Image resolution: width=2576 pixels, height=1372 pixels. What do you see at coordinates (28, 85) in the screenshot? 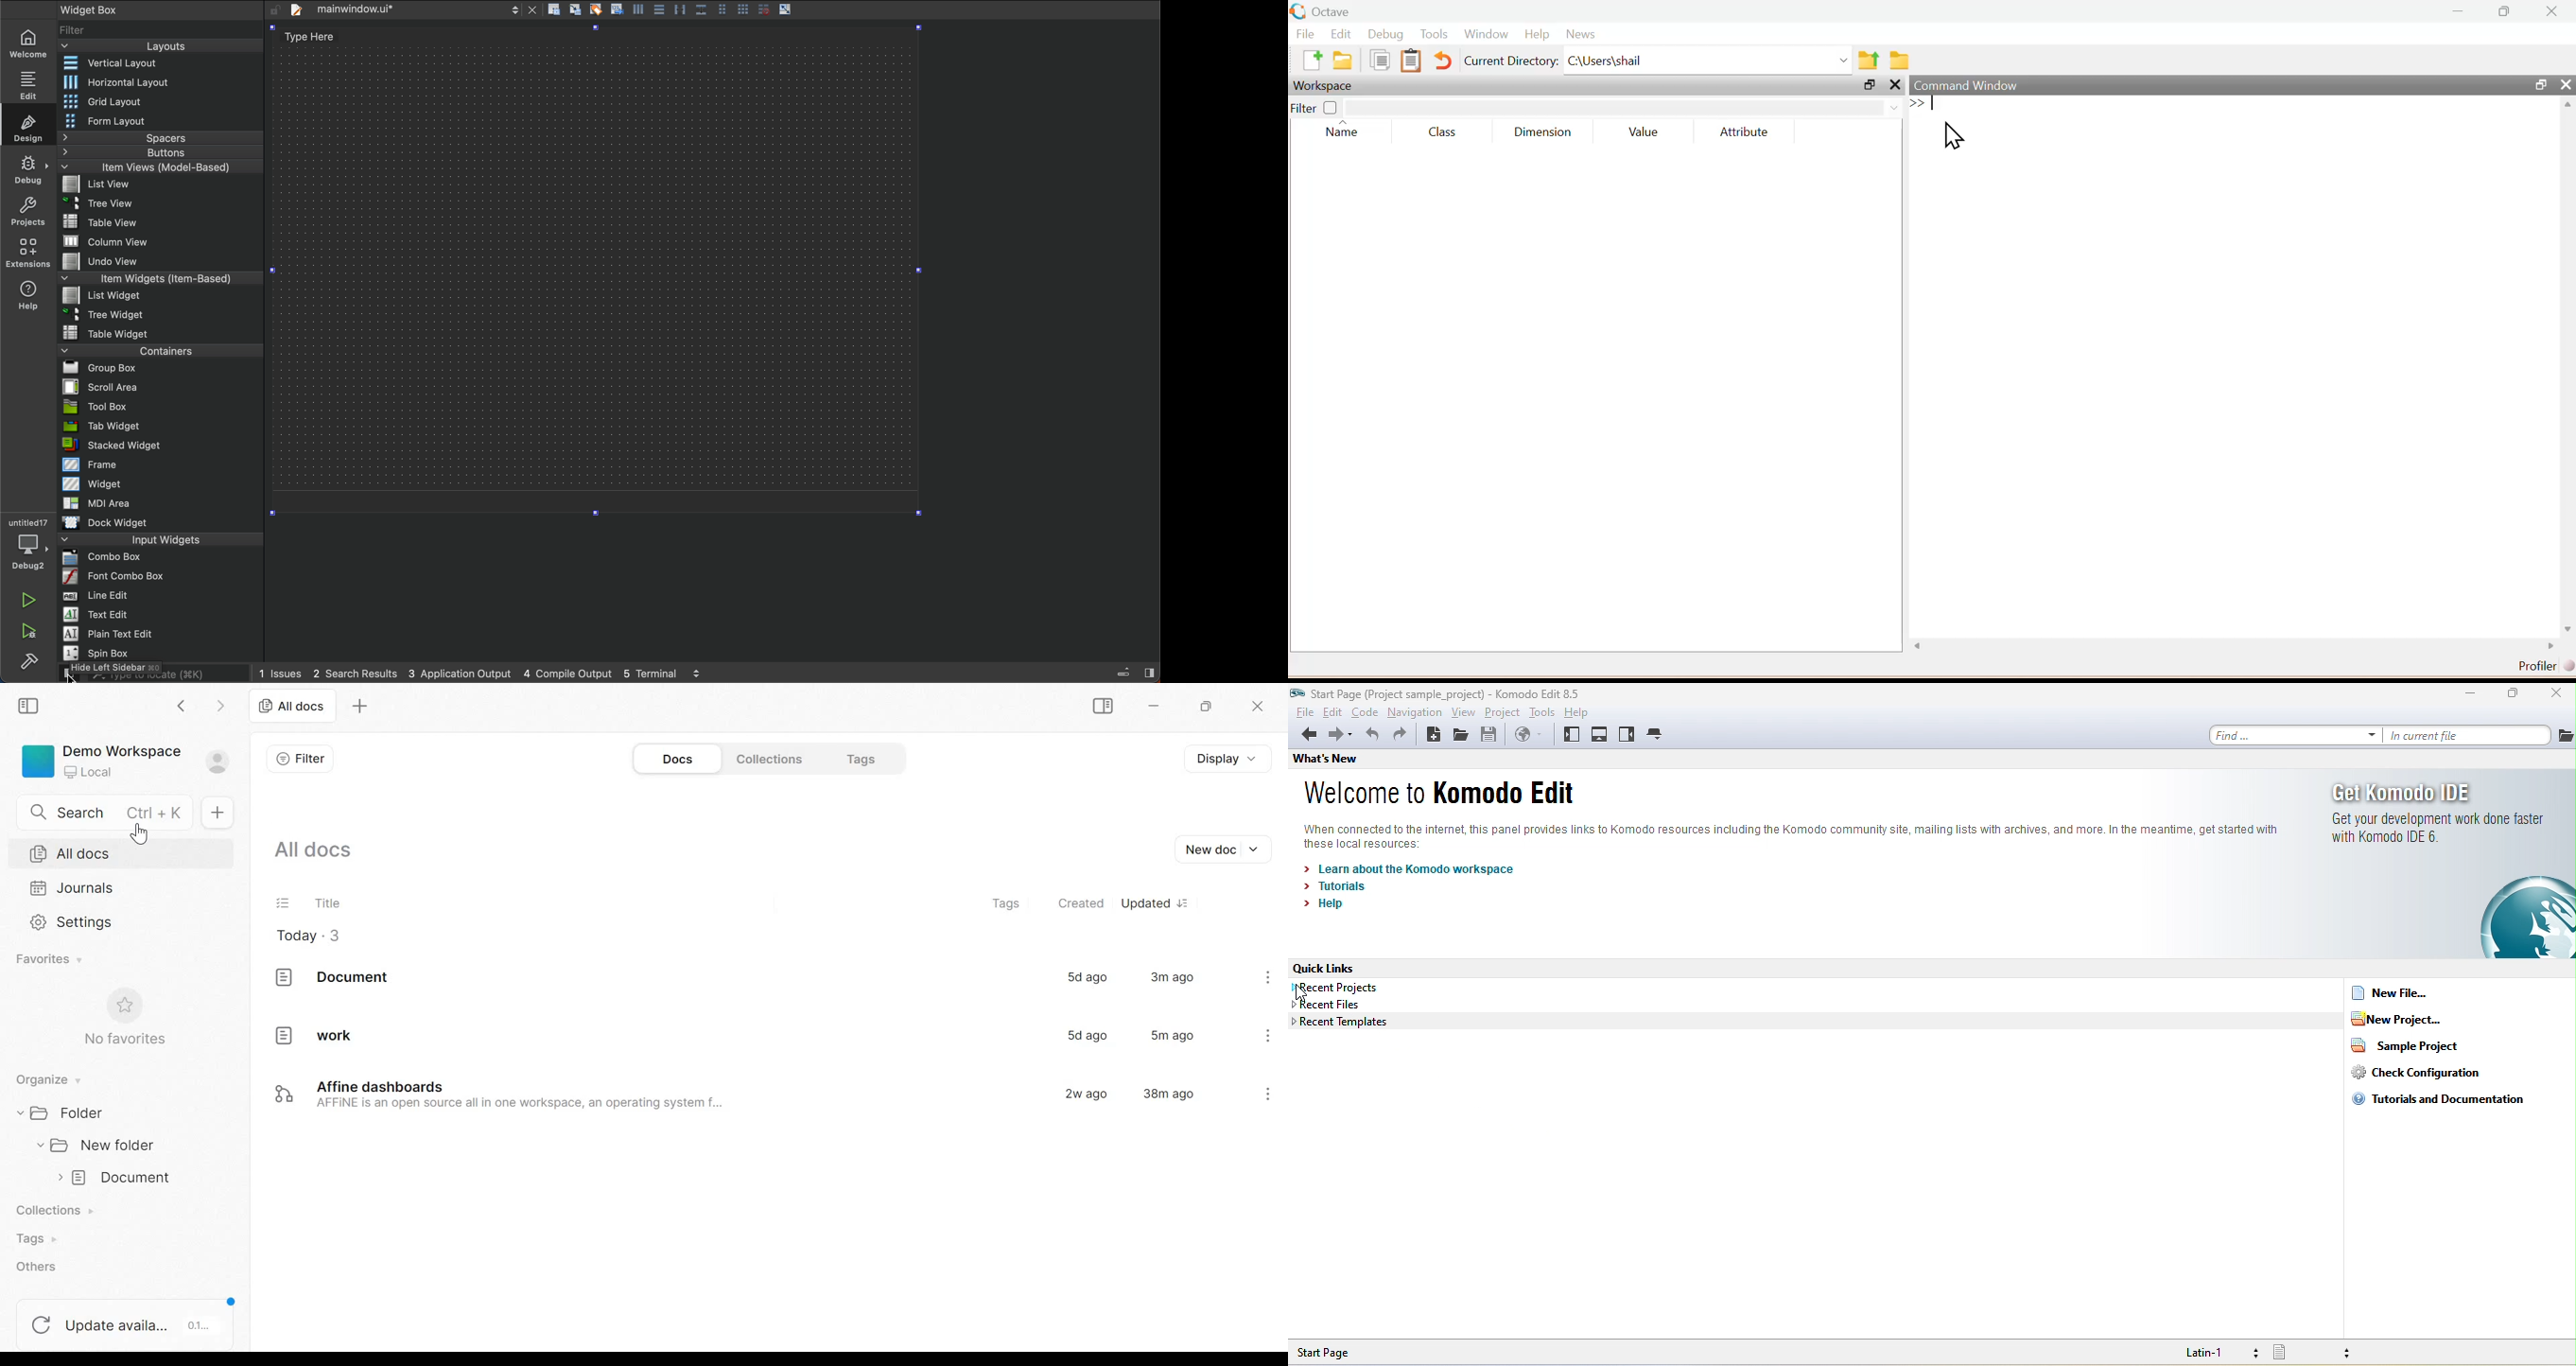
I see `edit` at bounding box center [28, 85].